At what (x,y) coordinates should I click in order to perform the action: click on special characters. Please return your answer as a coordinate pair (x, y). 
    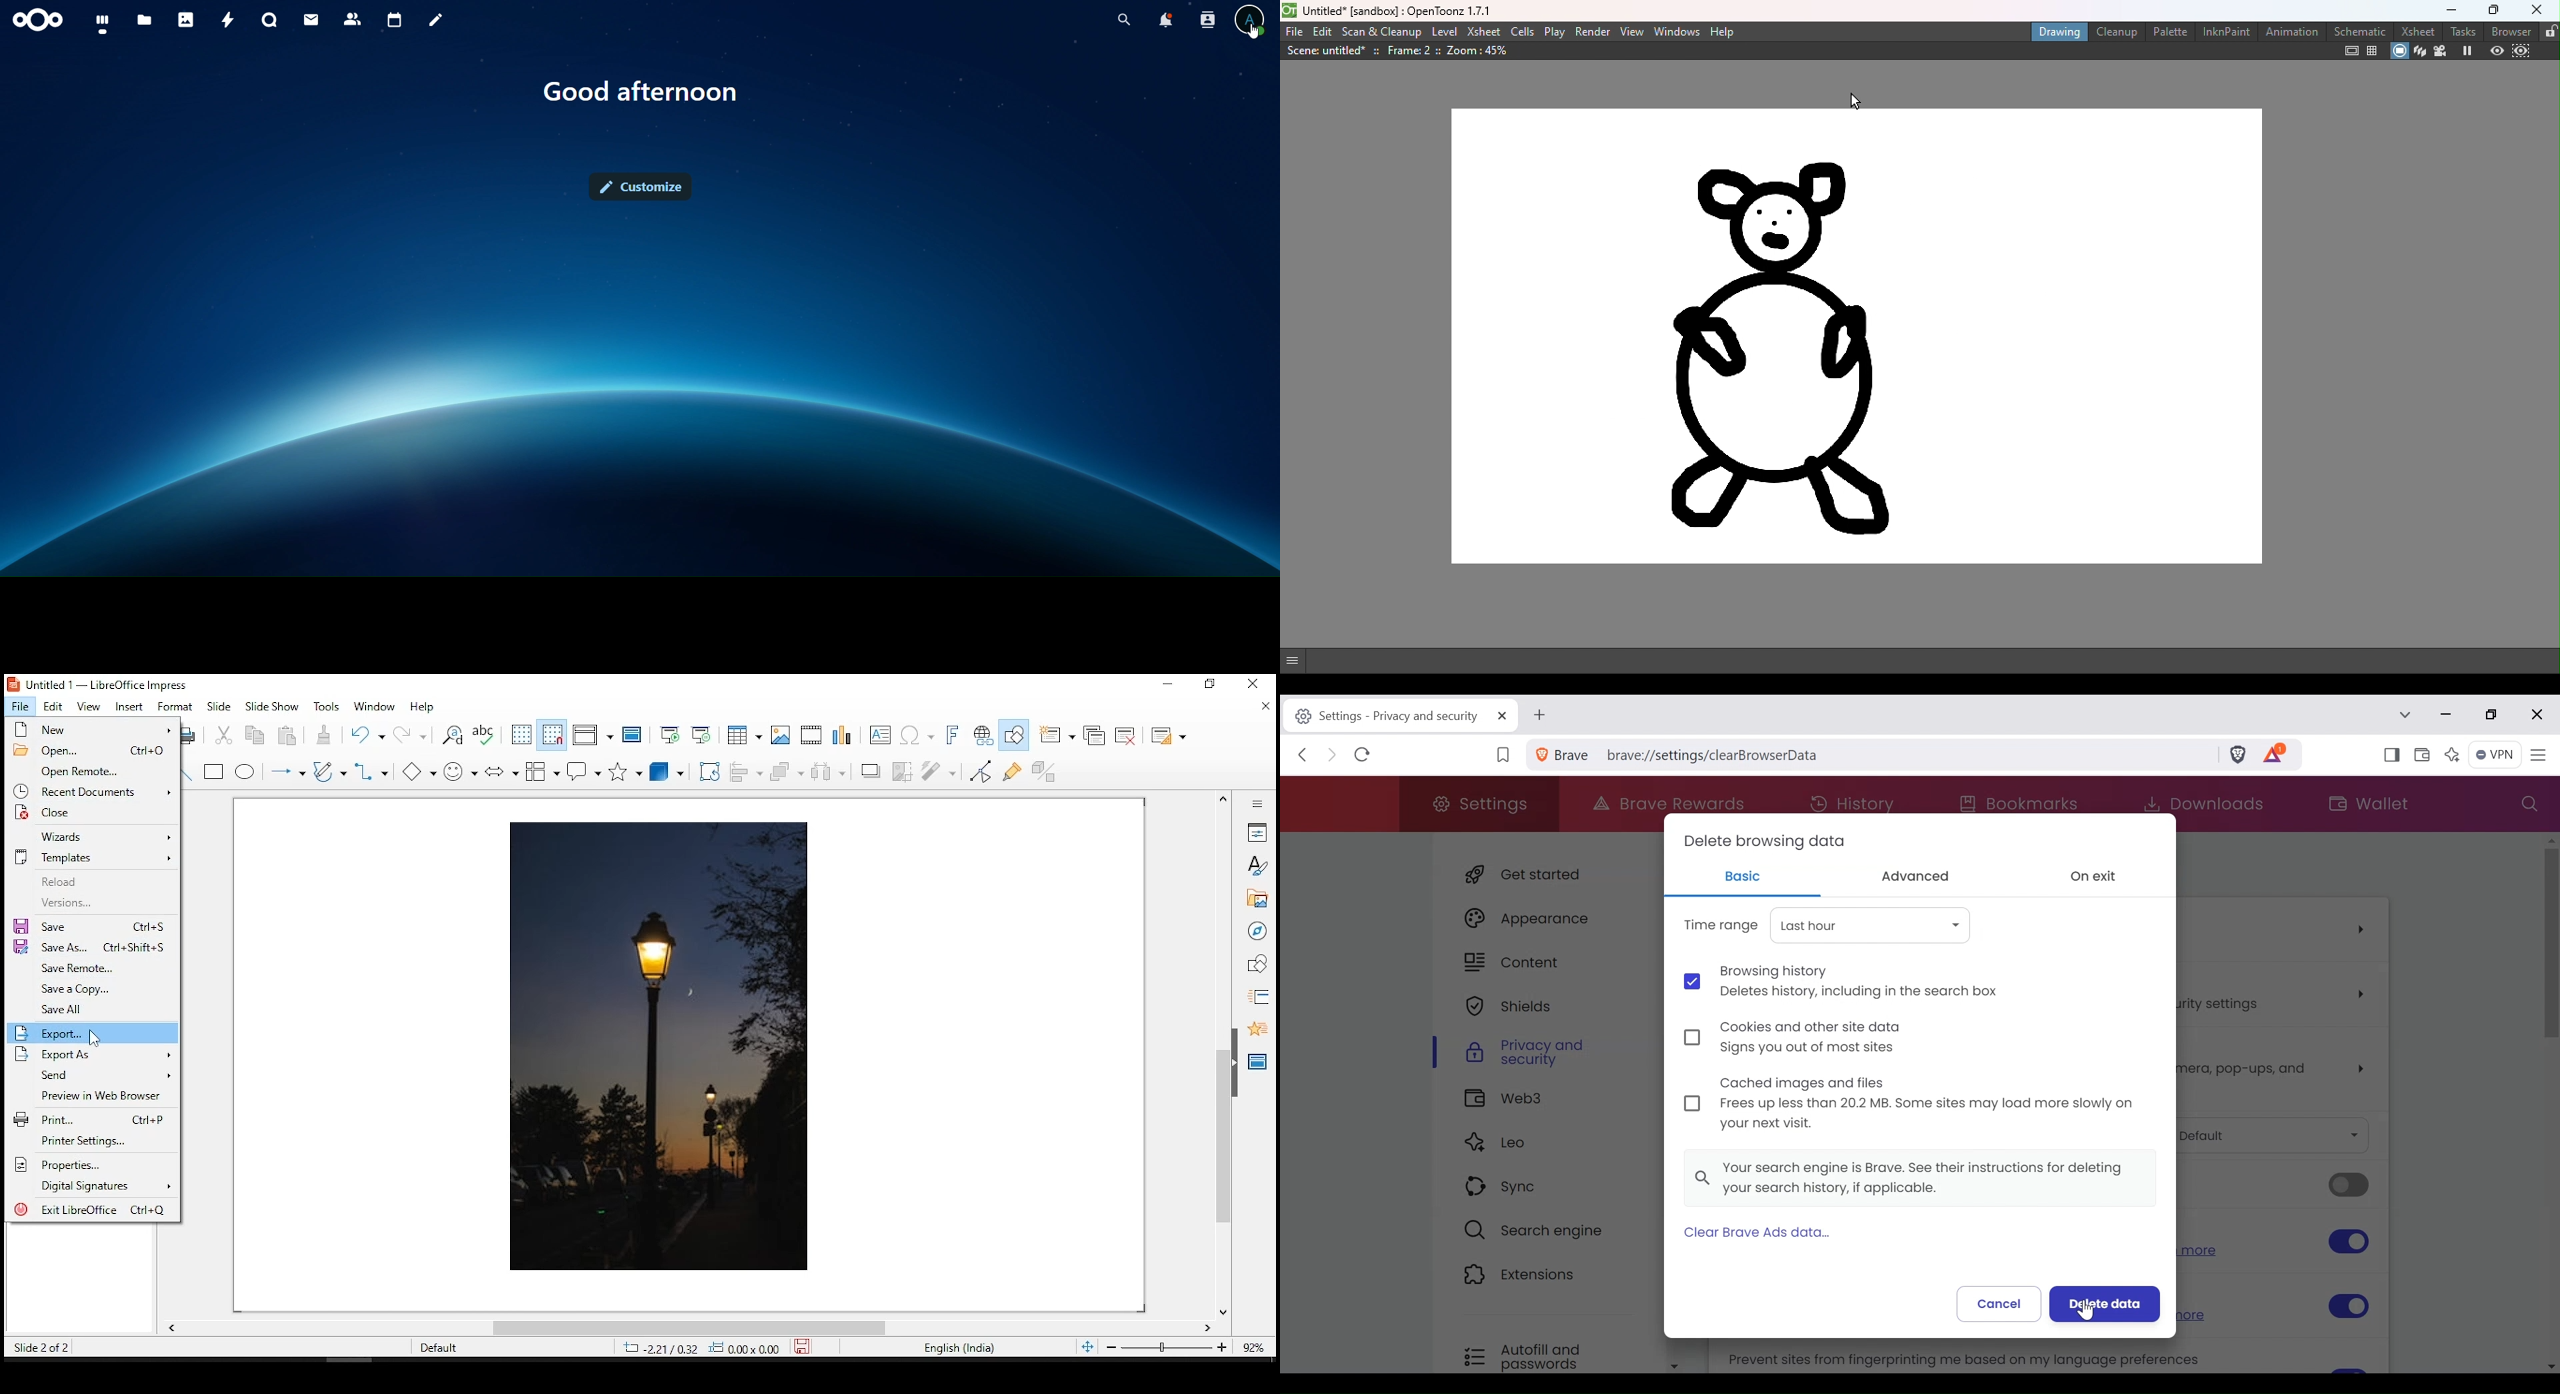
    Looking at the image, I should click on (916, 735).